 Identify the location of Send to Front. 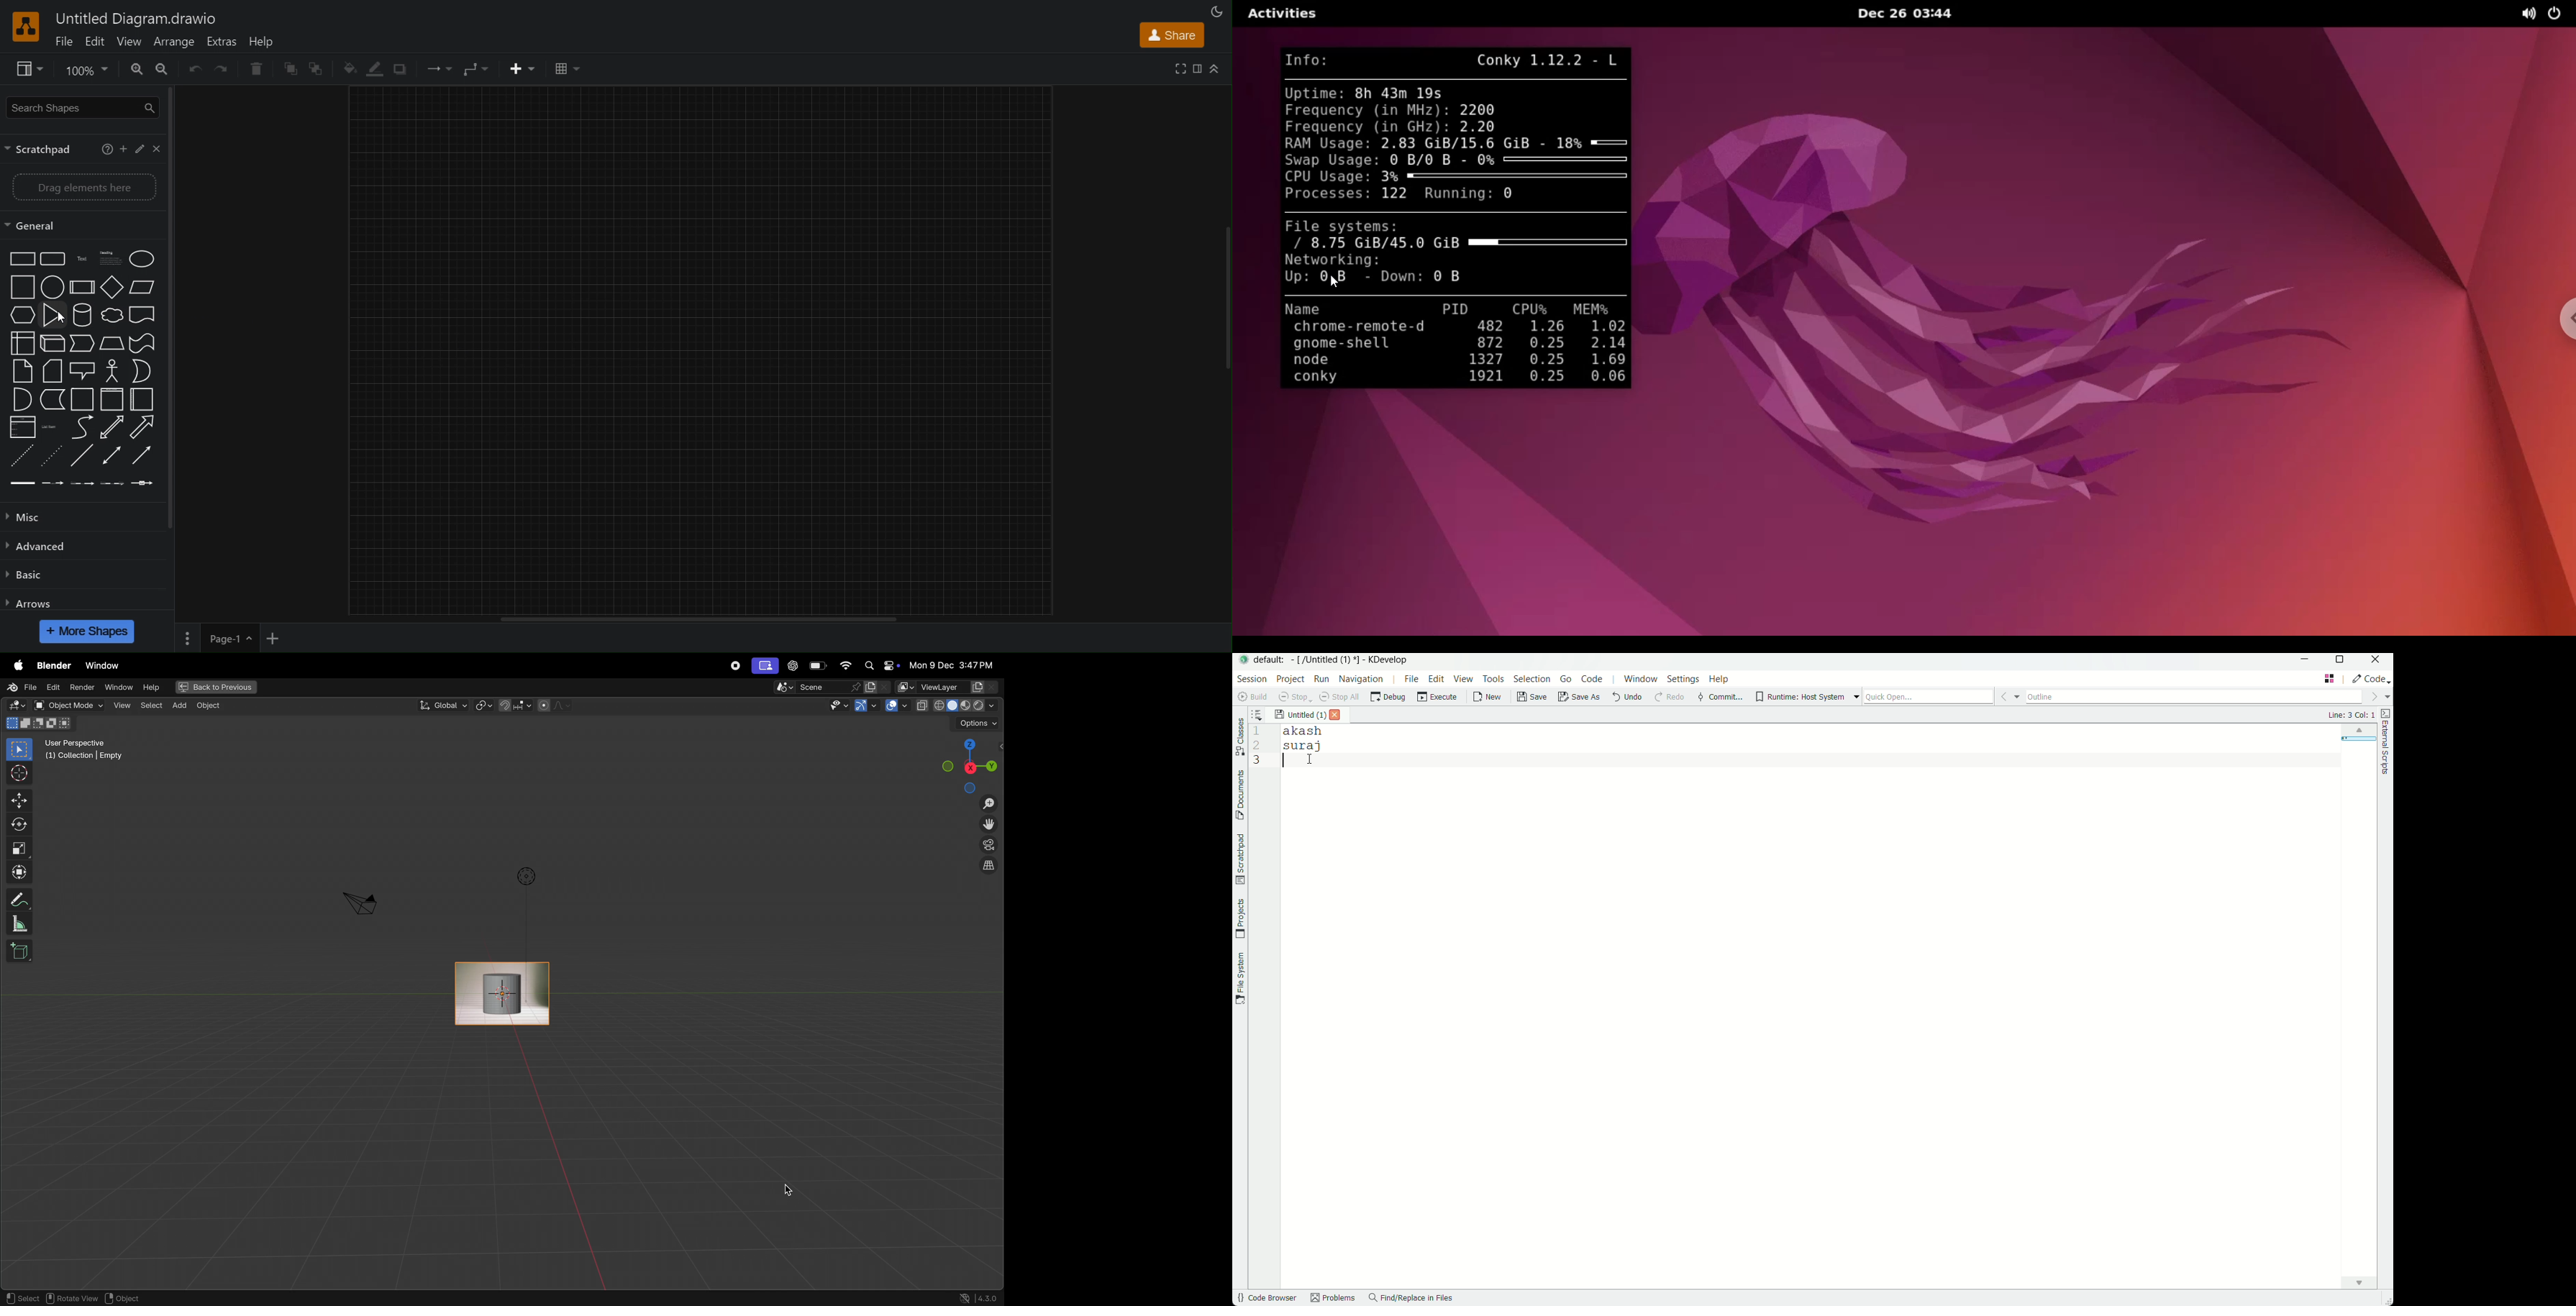
(290, 69).